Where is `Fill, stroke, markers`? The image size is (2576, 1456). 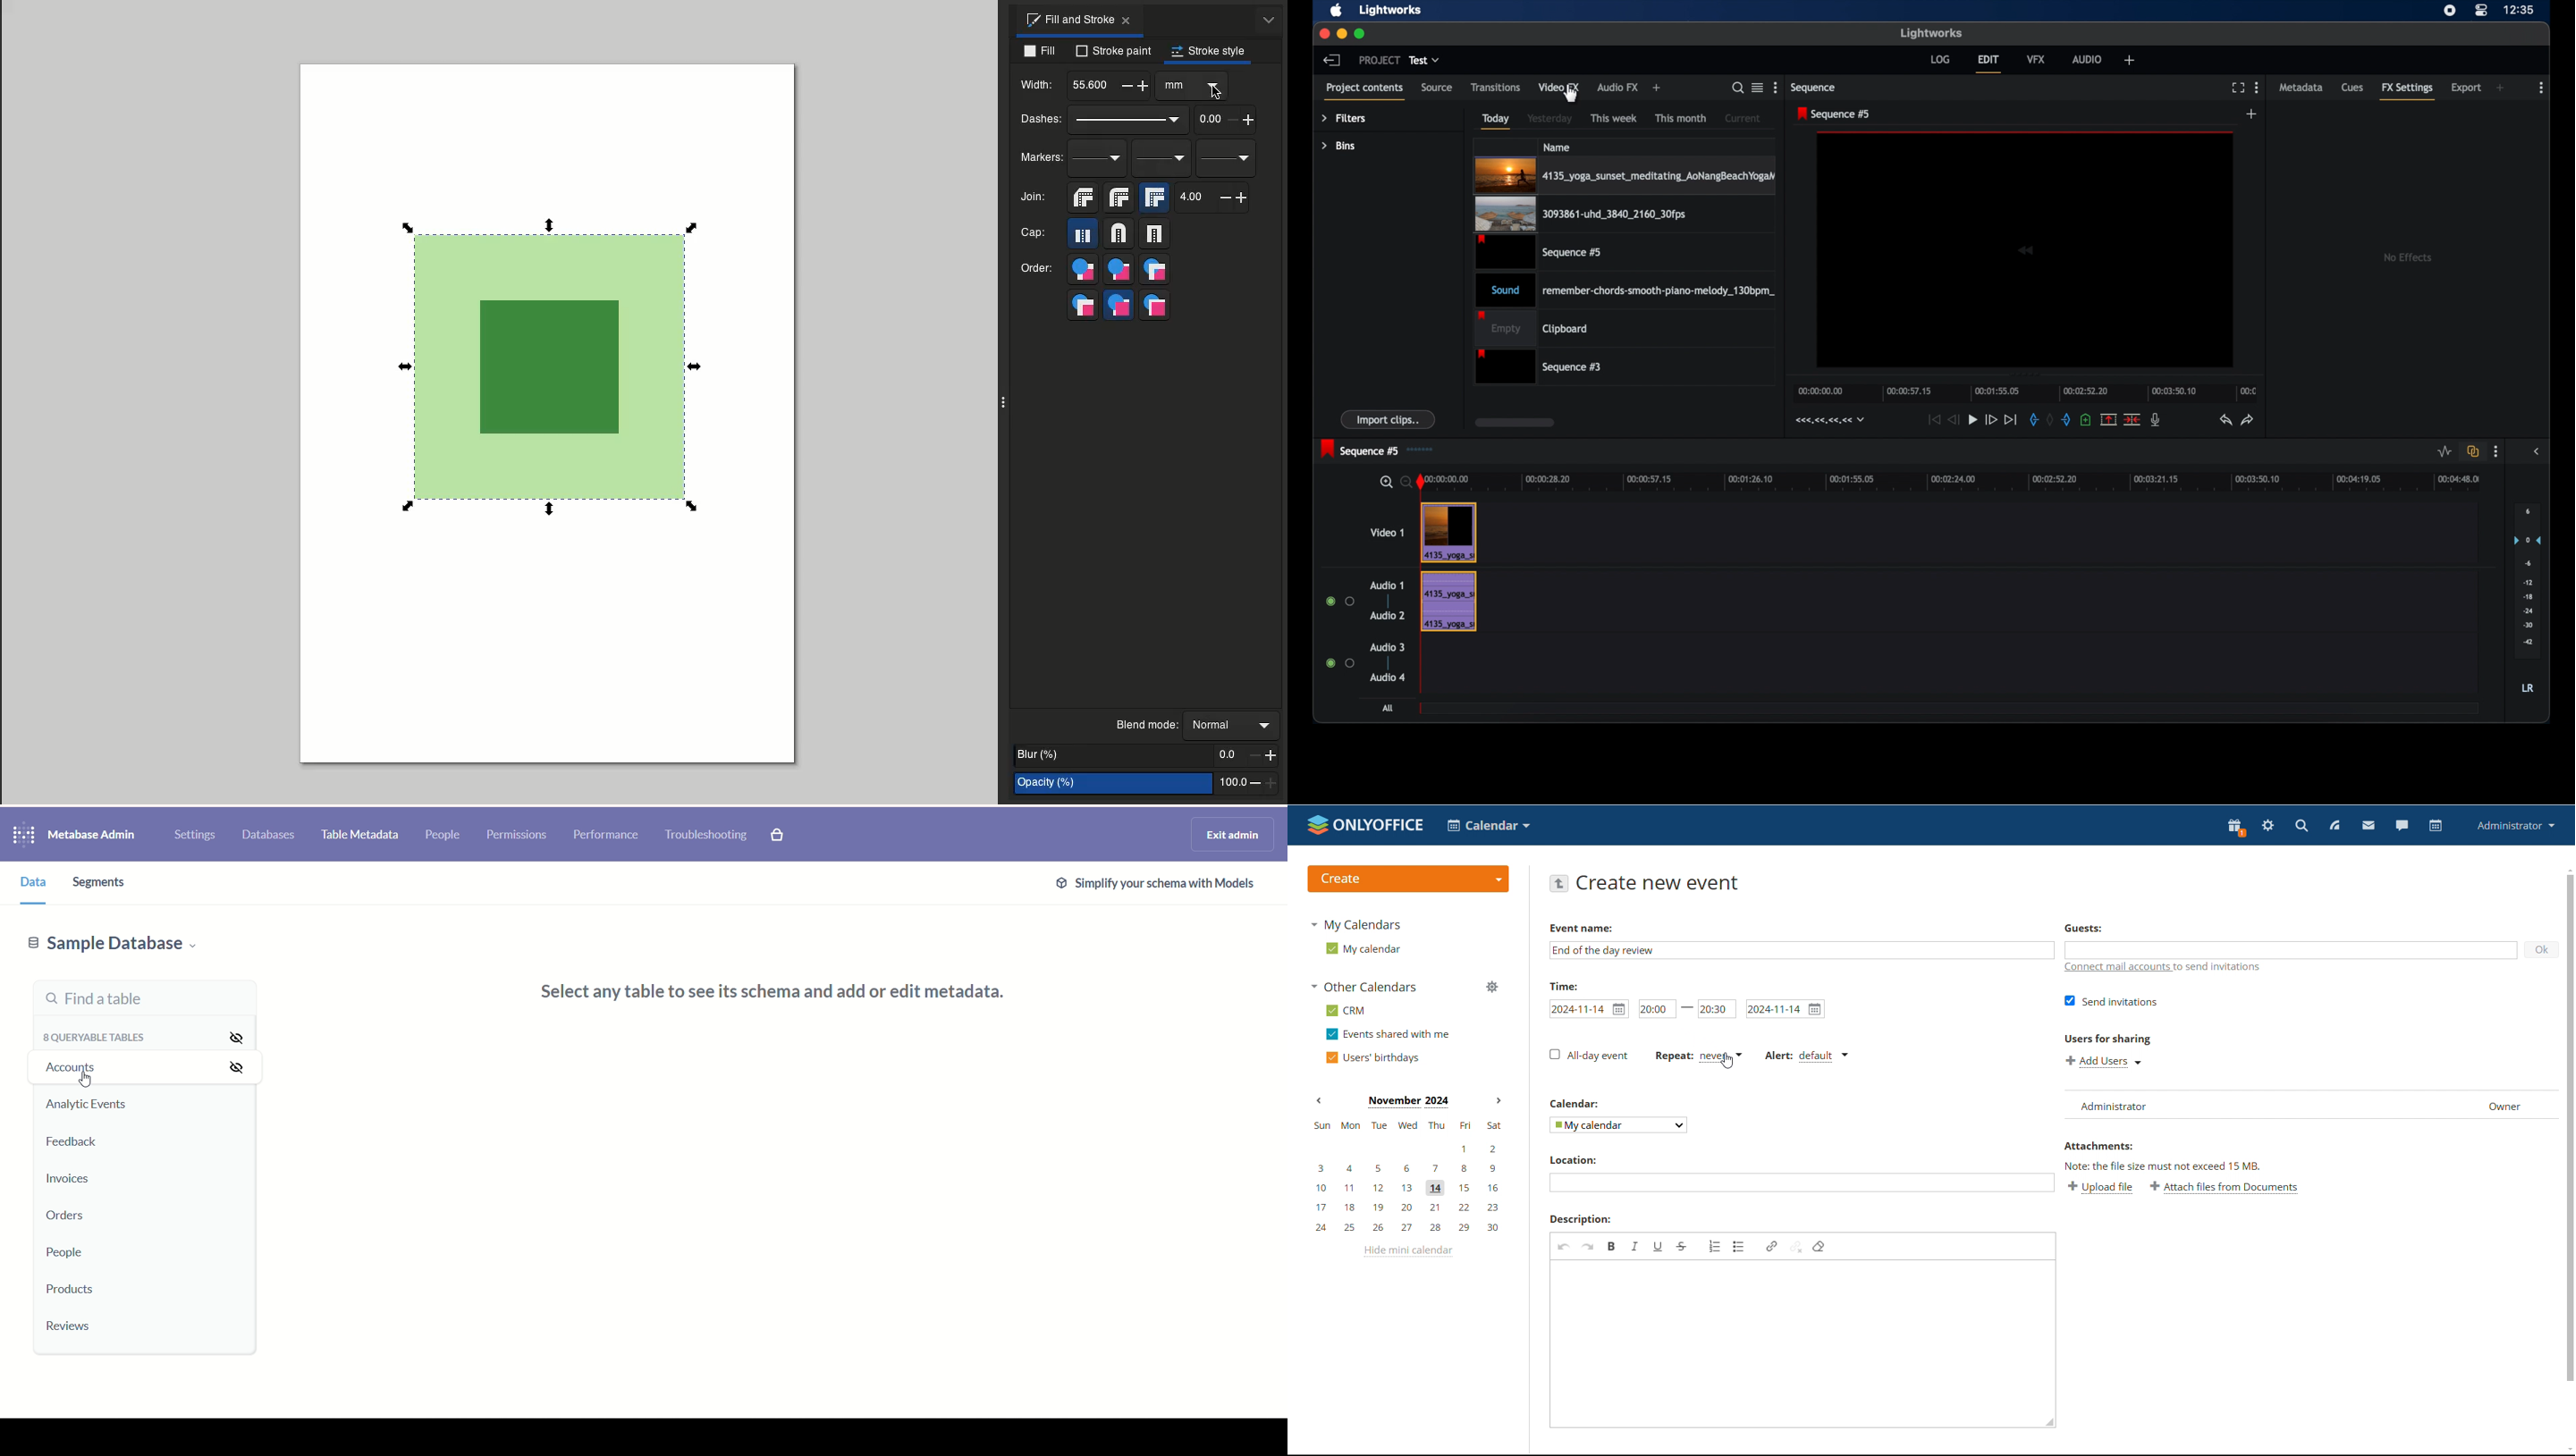 Fill, stroke, markers is located at coordinates (1084, 271).